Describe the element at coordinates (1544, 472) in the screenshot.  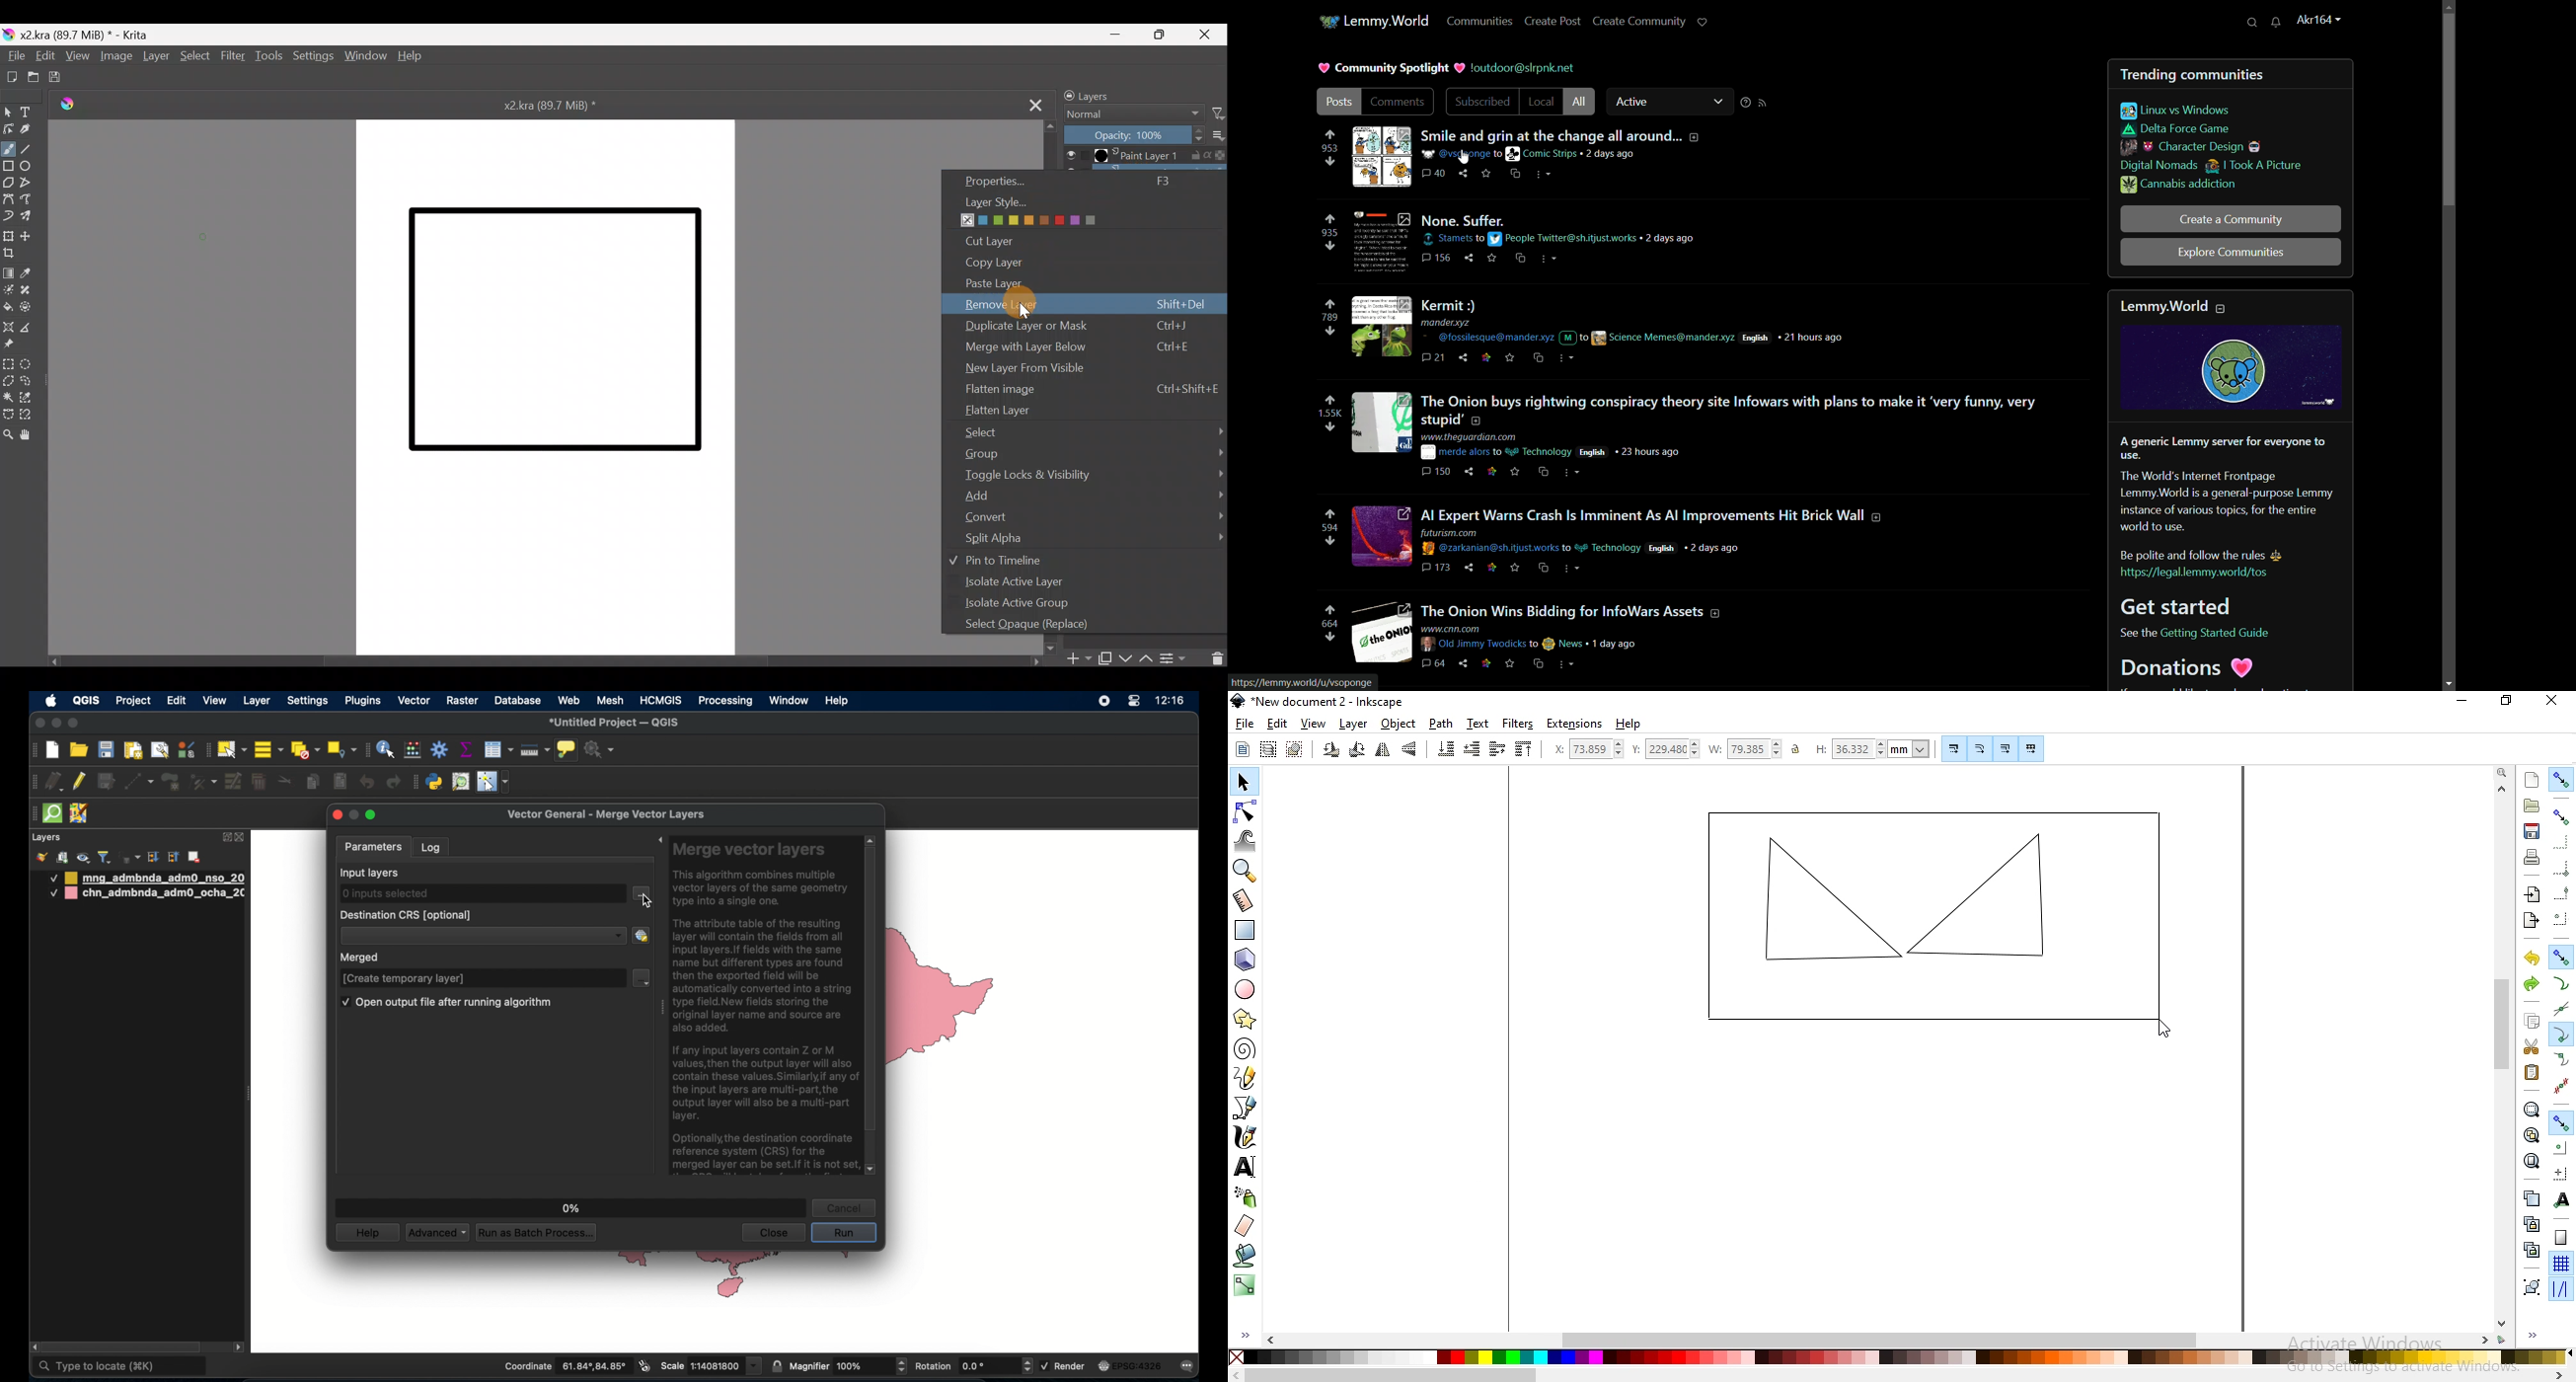
I see `cs` at that location.